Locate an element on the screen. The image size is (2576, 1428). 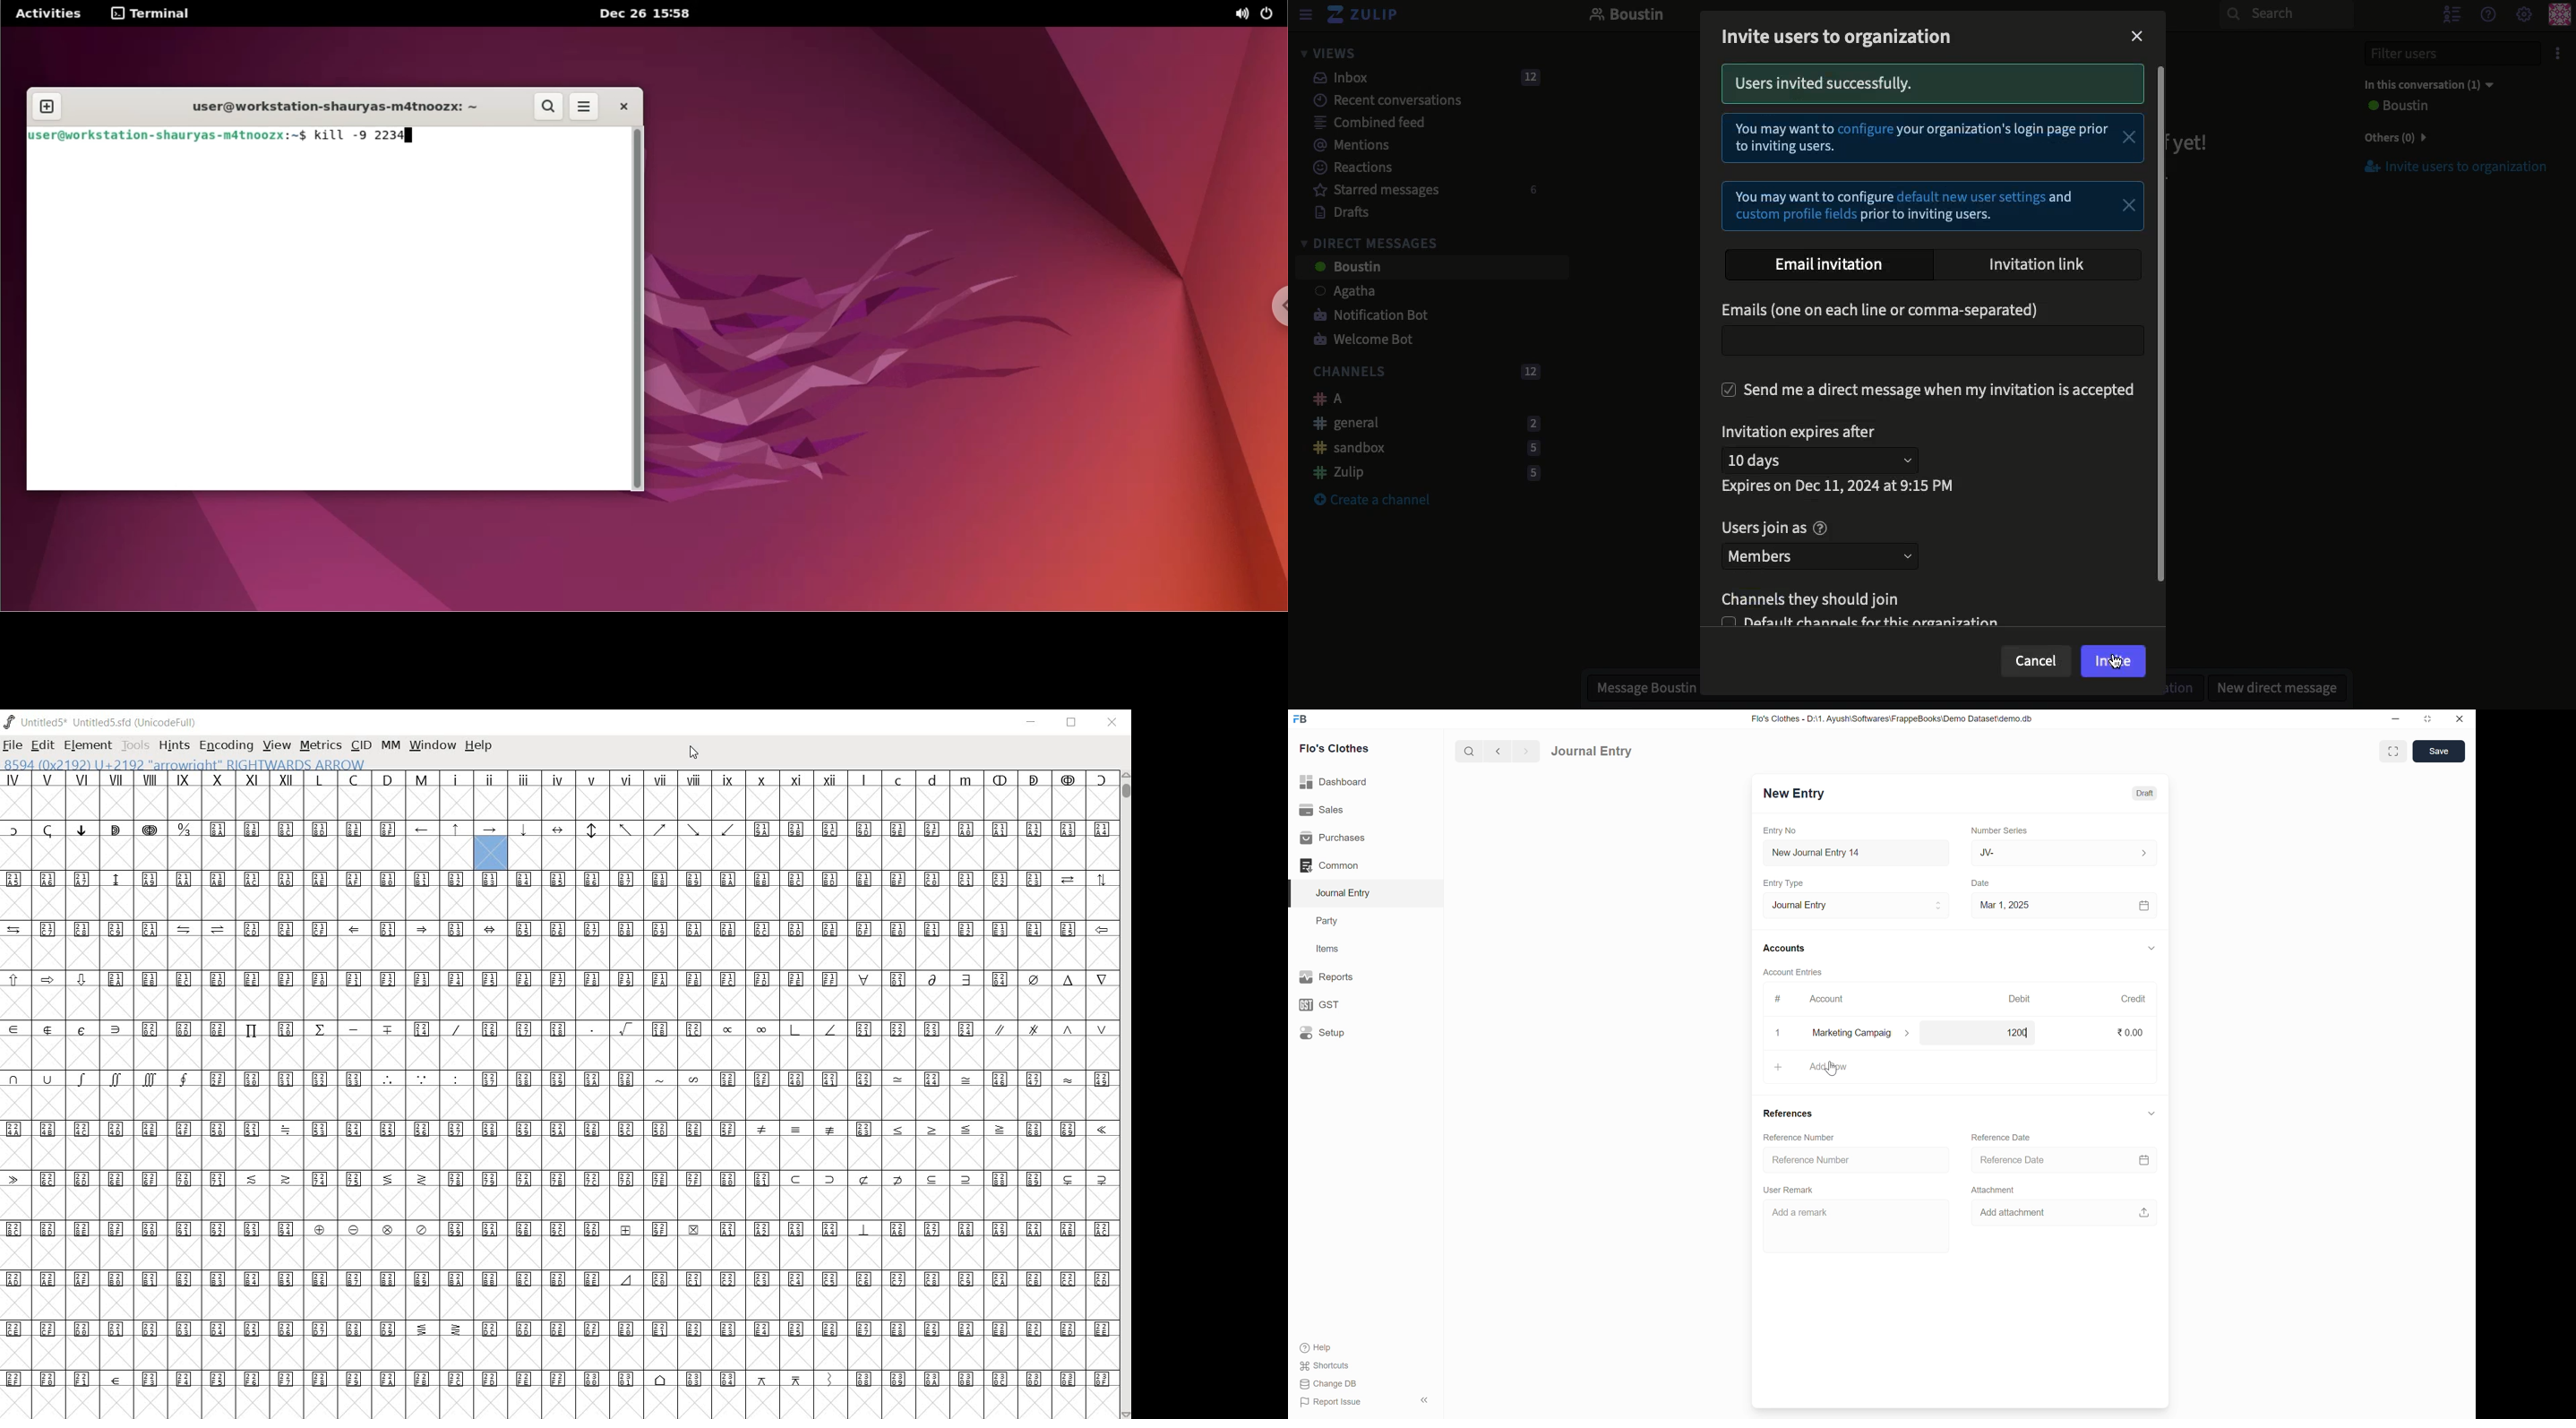
EDIT is located at coordinates (42, 746).